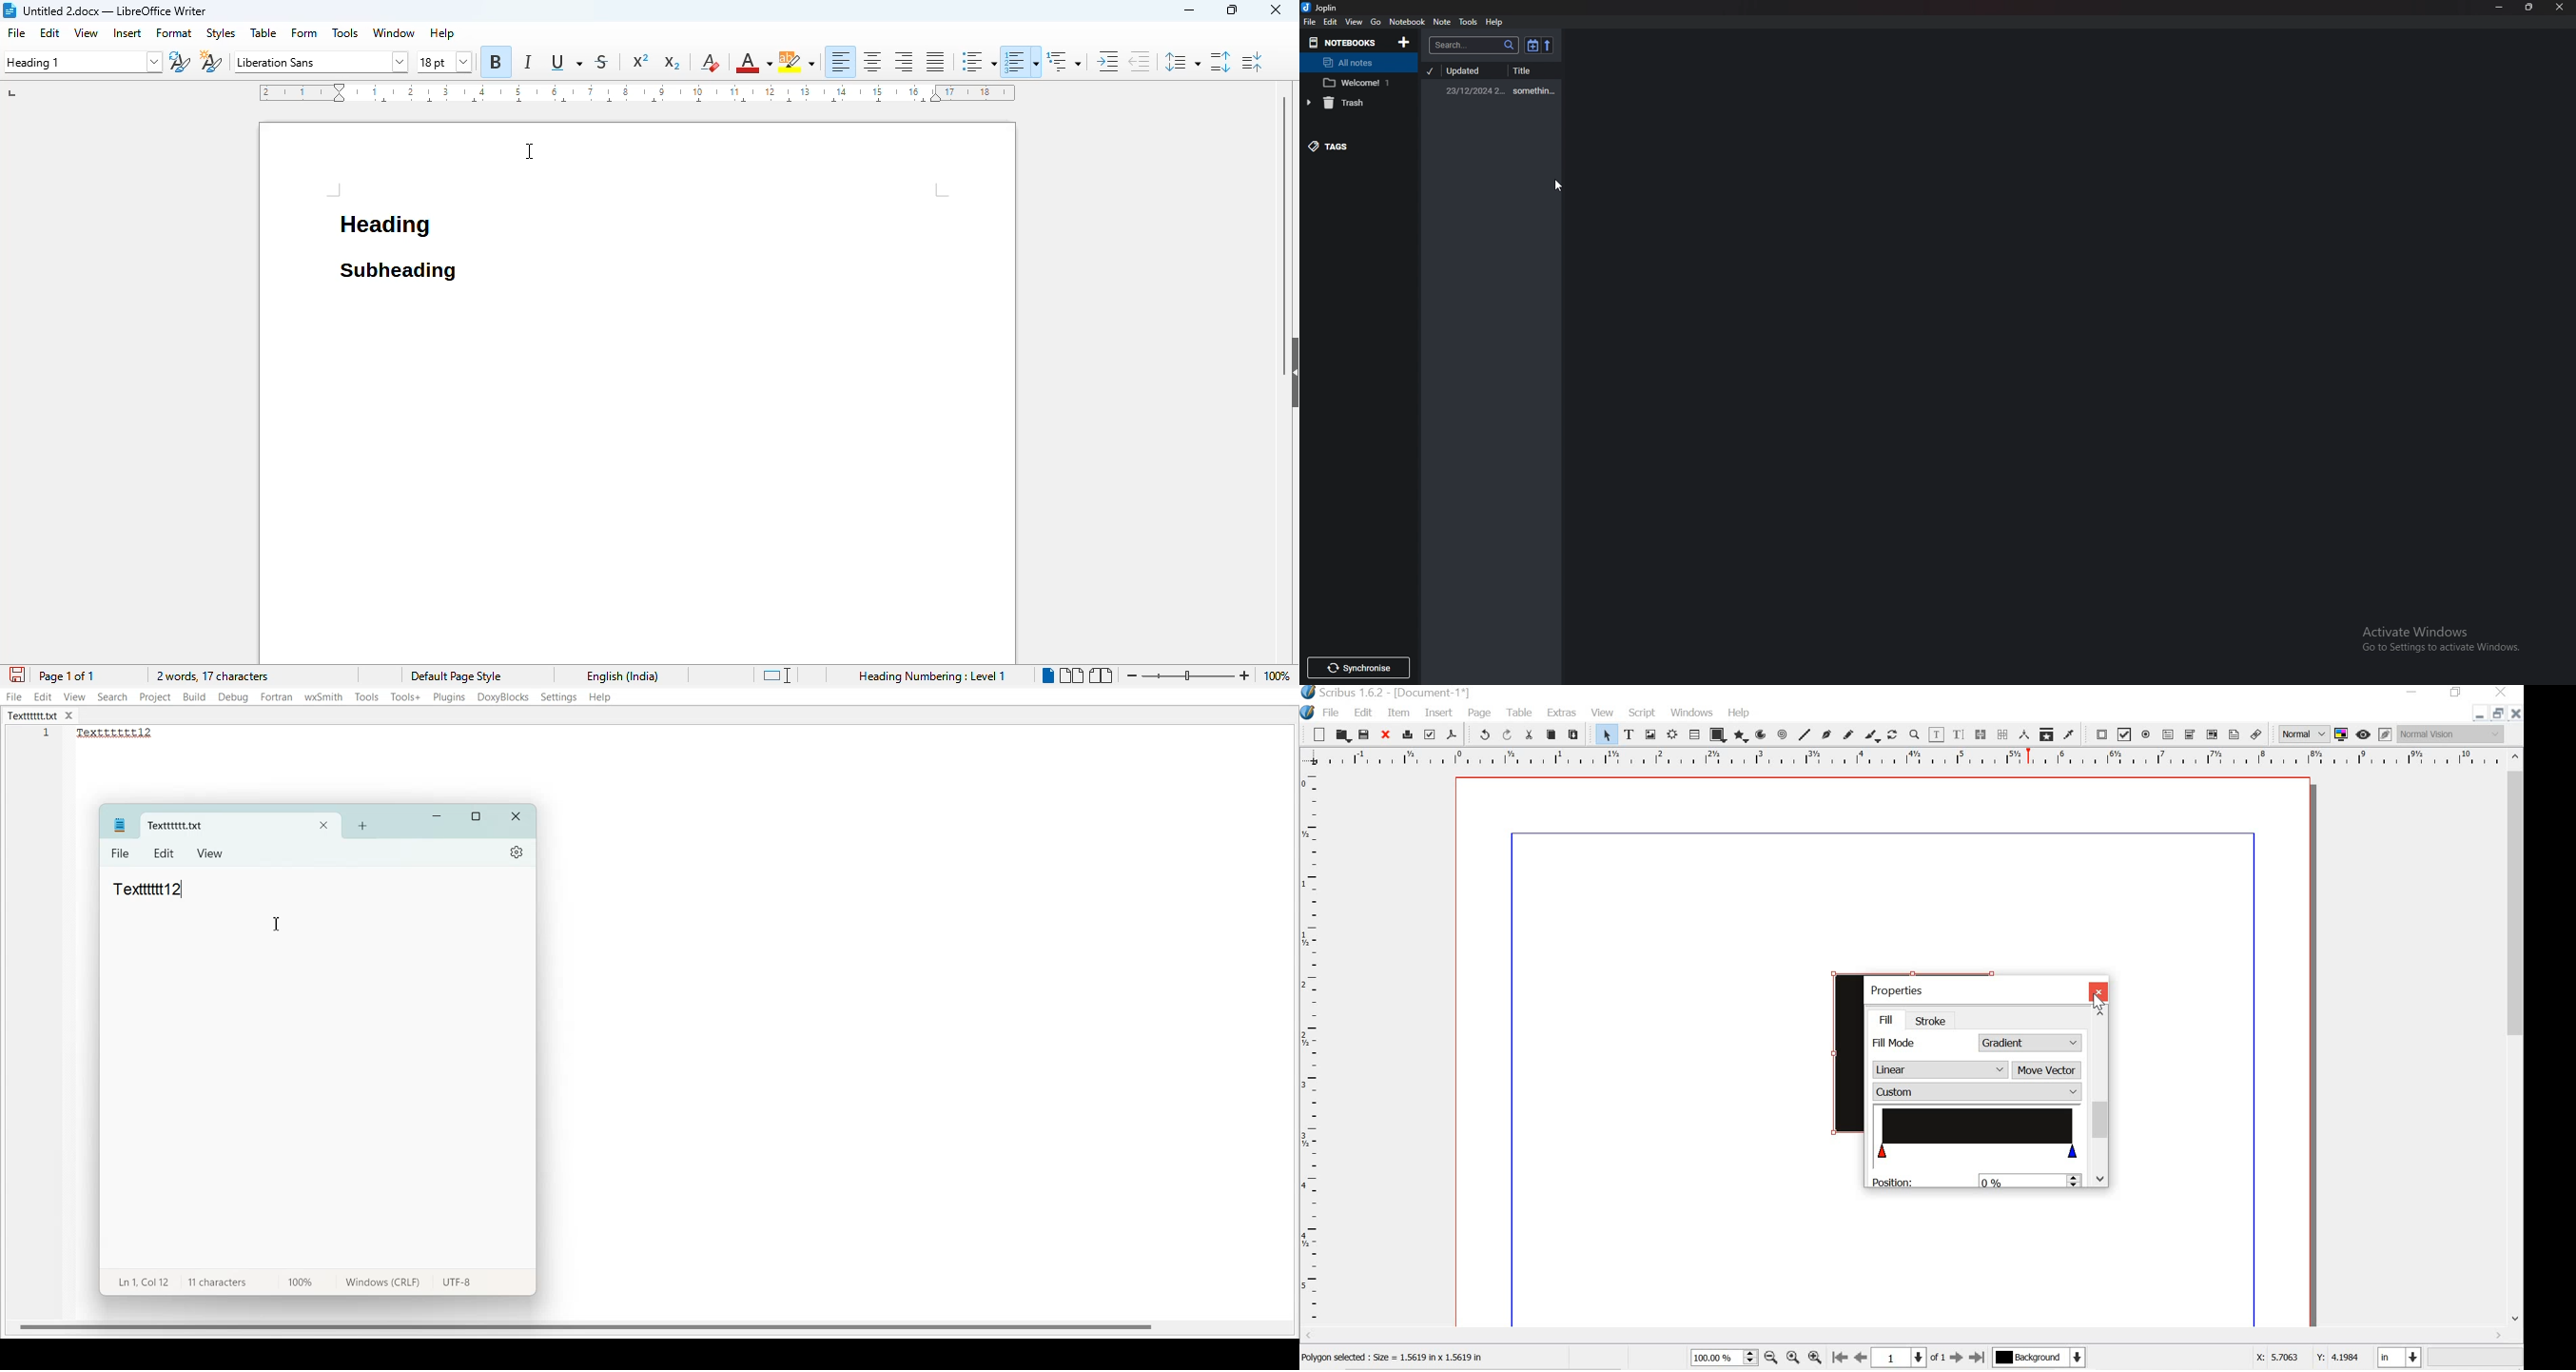 The image size is (2576, 1372). I want to click on trash, so click(1346, 102).